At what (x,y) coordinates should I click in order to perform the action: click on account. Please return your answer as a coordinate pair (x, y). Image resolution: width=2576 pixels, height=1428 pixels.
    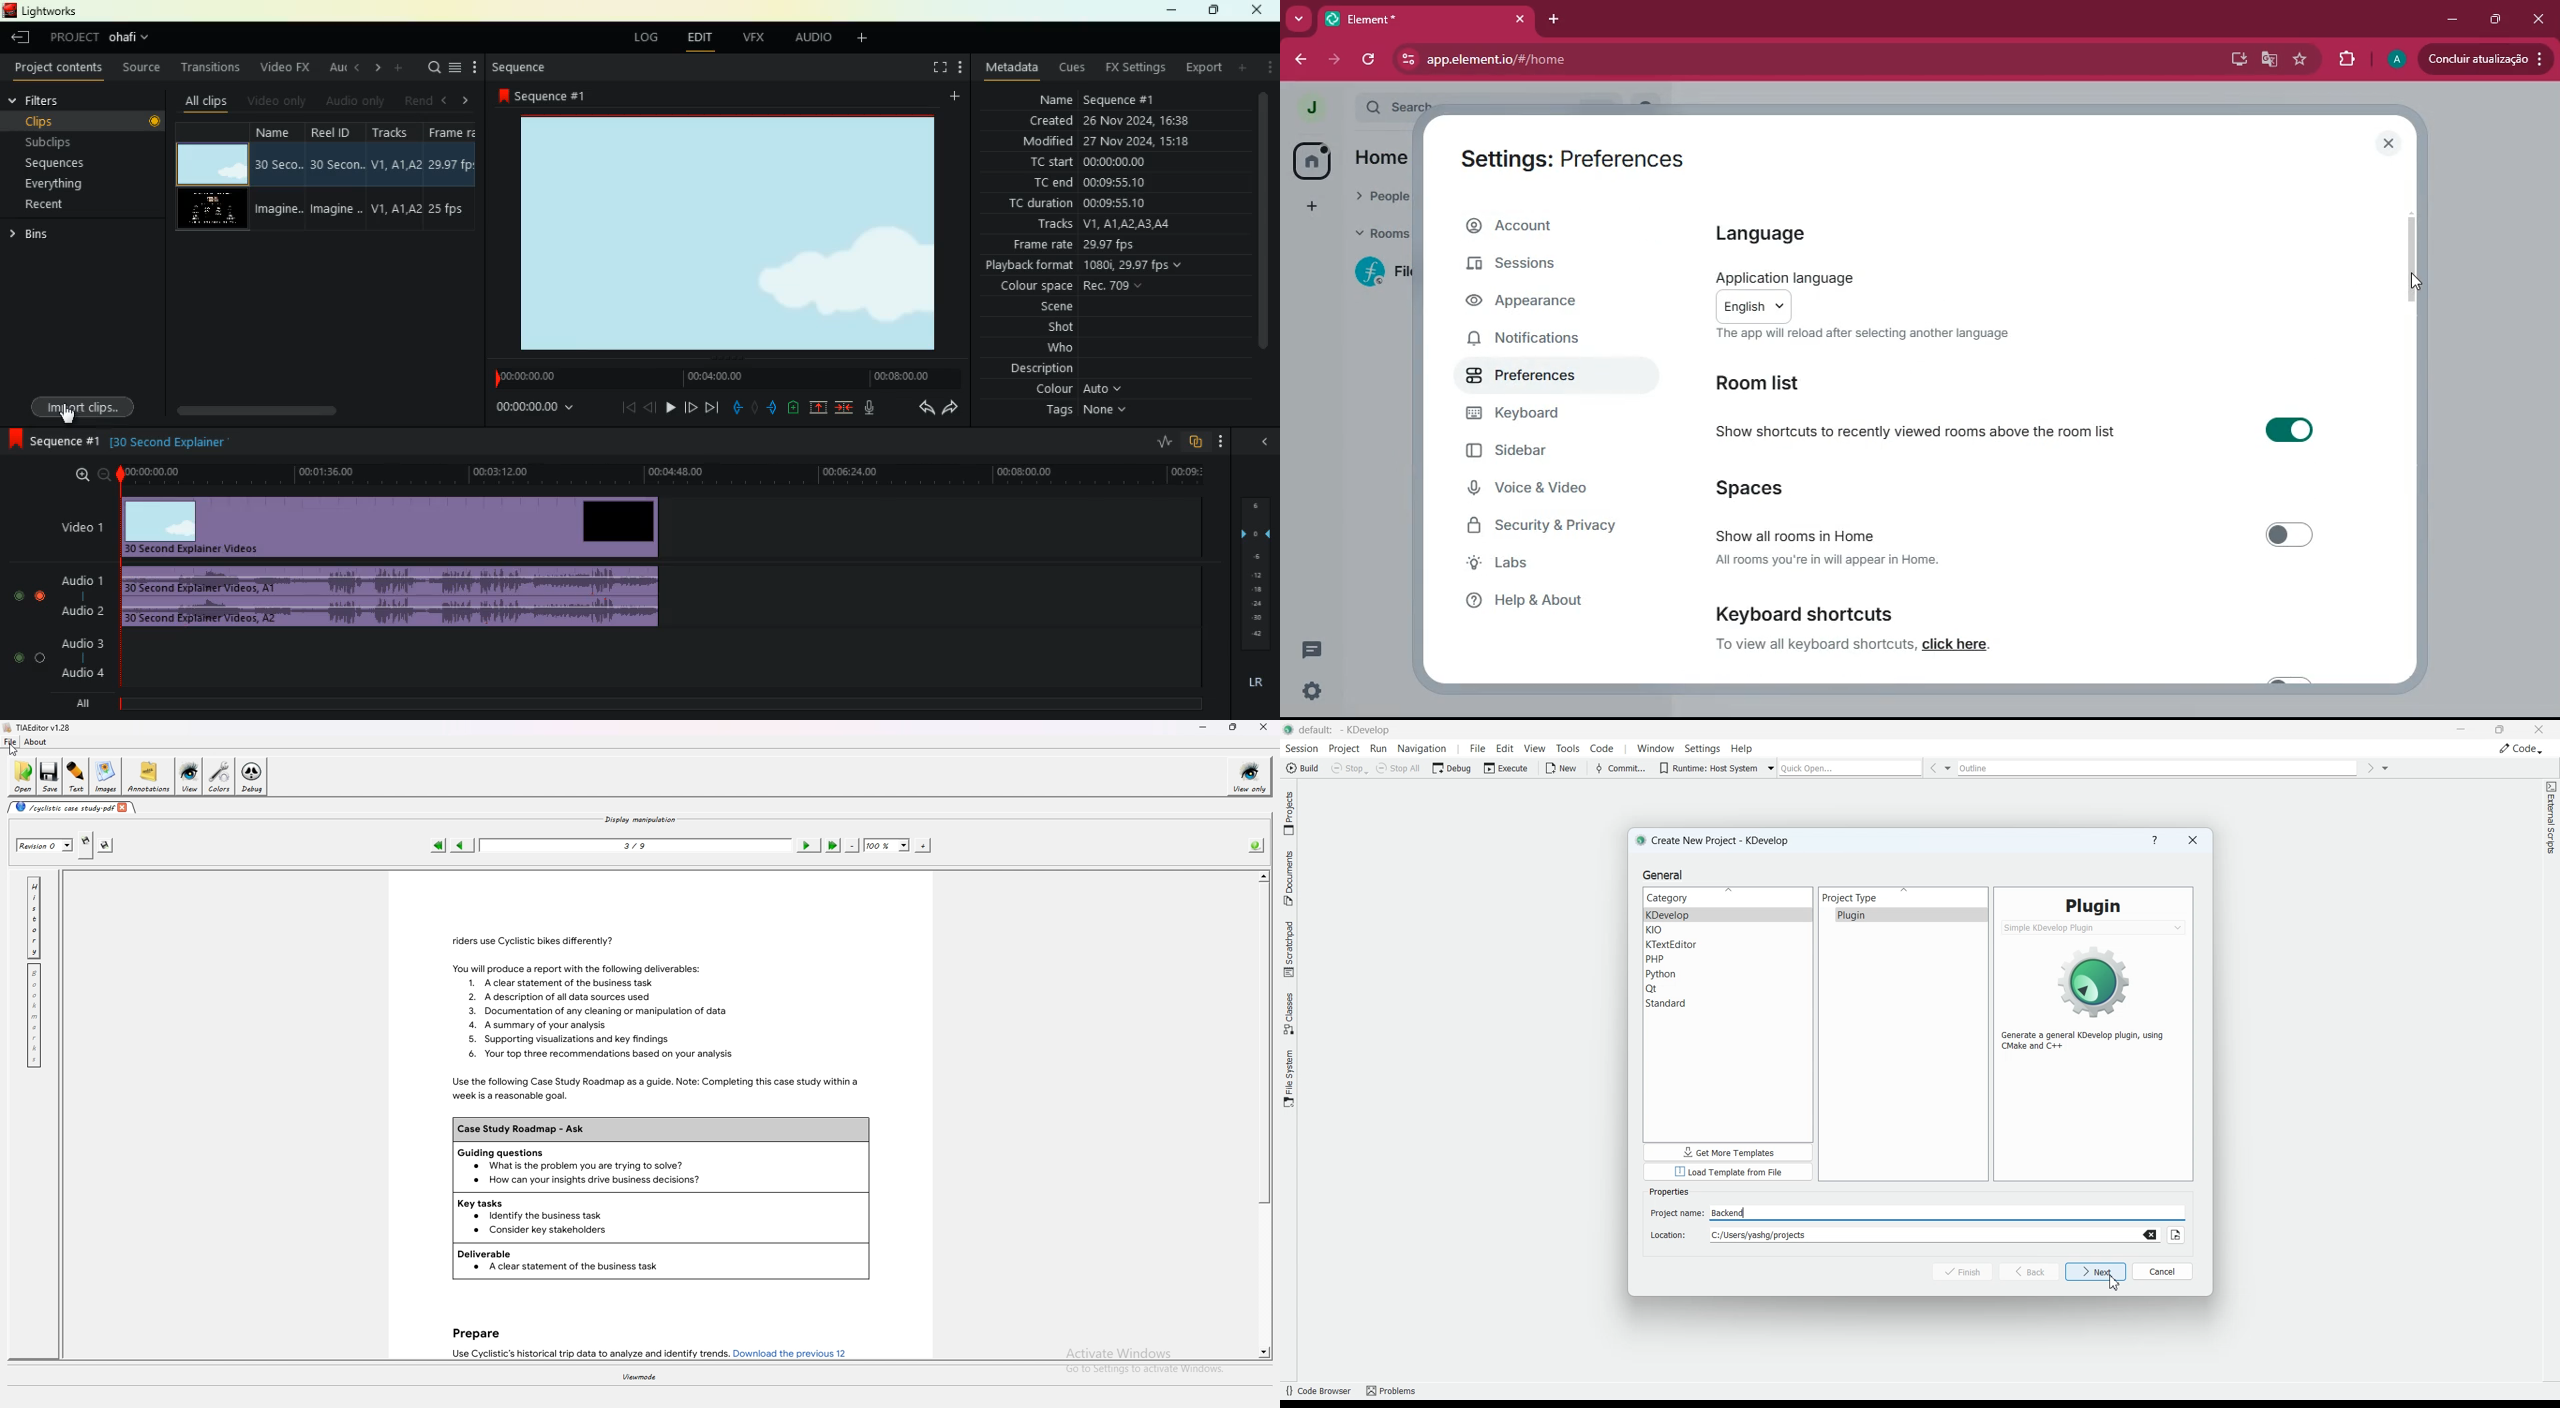
    Looking at the image, I should click on (1552, 225).